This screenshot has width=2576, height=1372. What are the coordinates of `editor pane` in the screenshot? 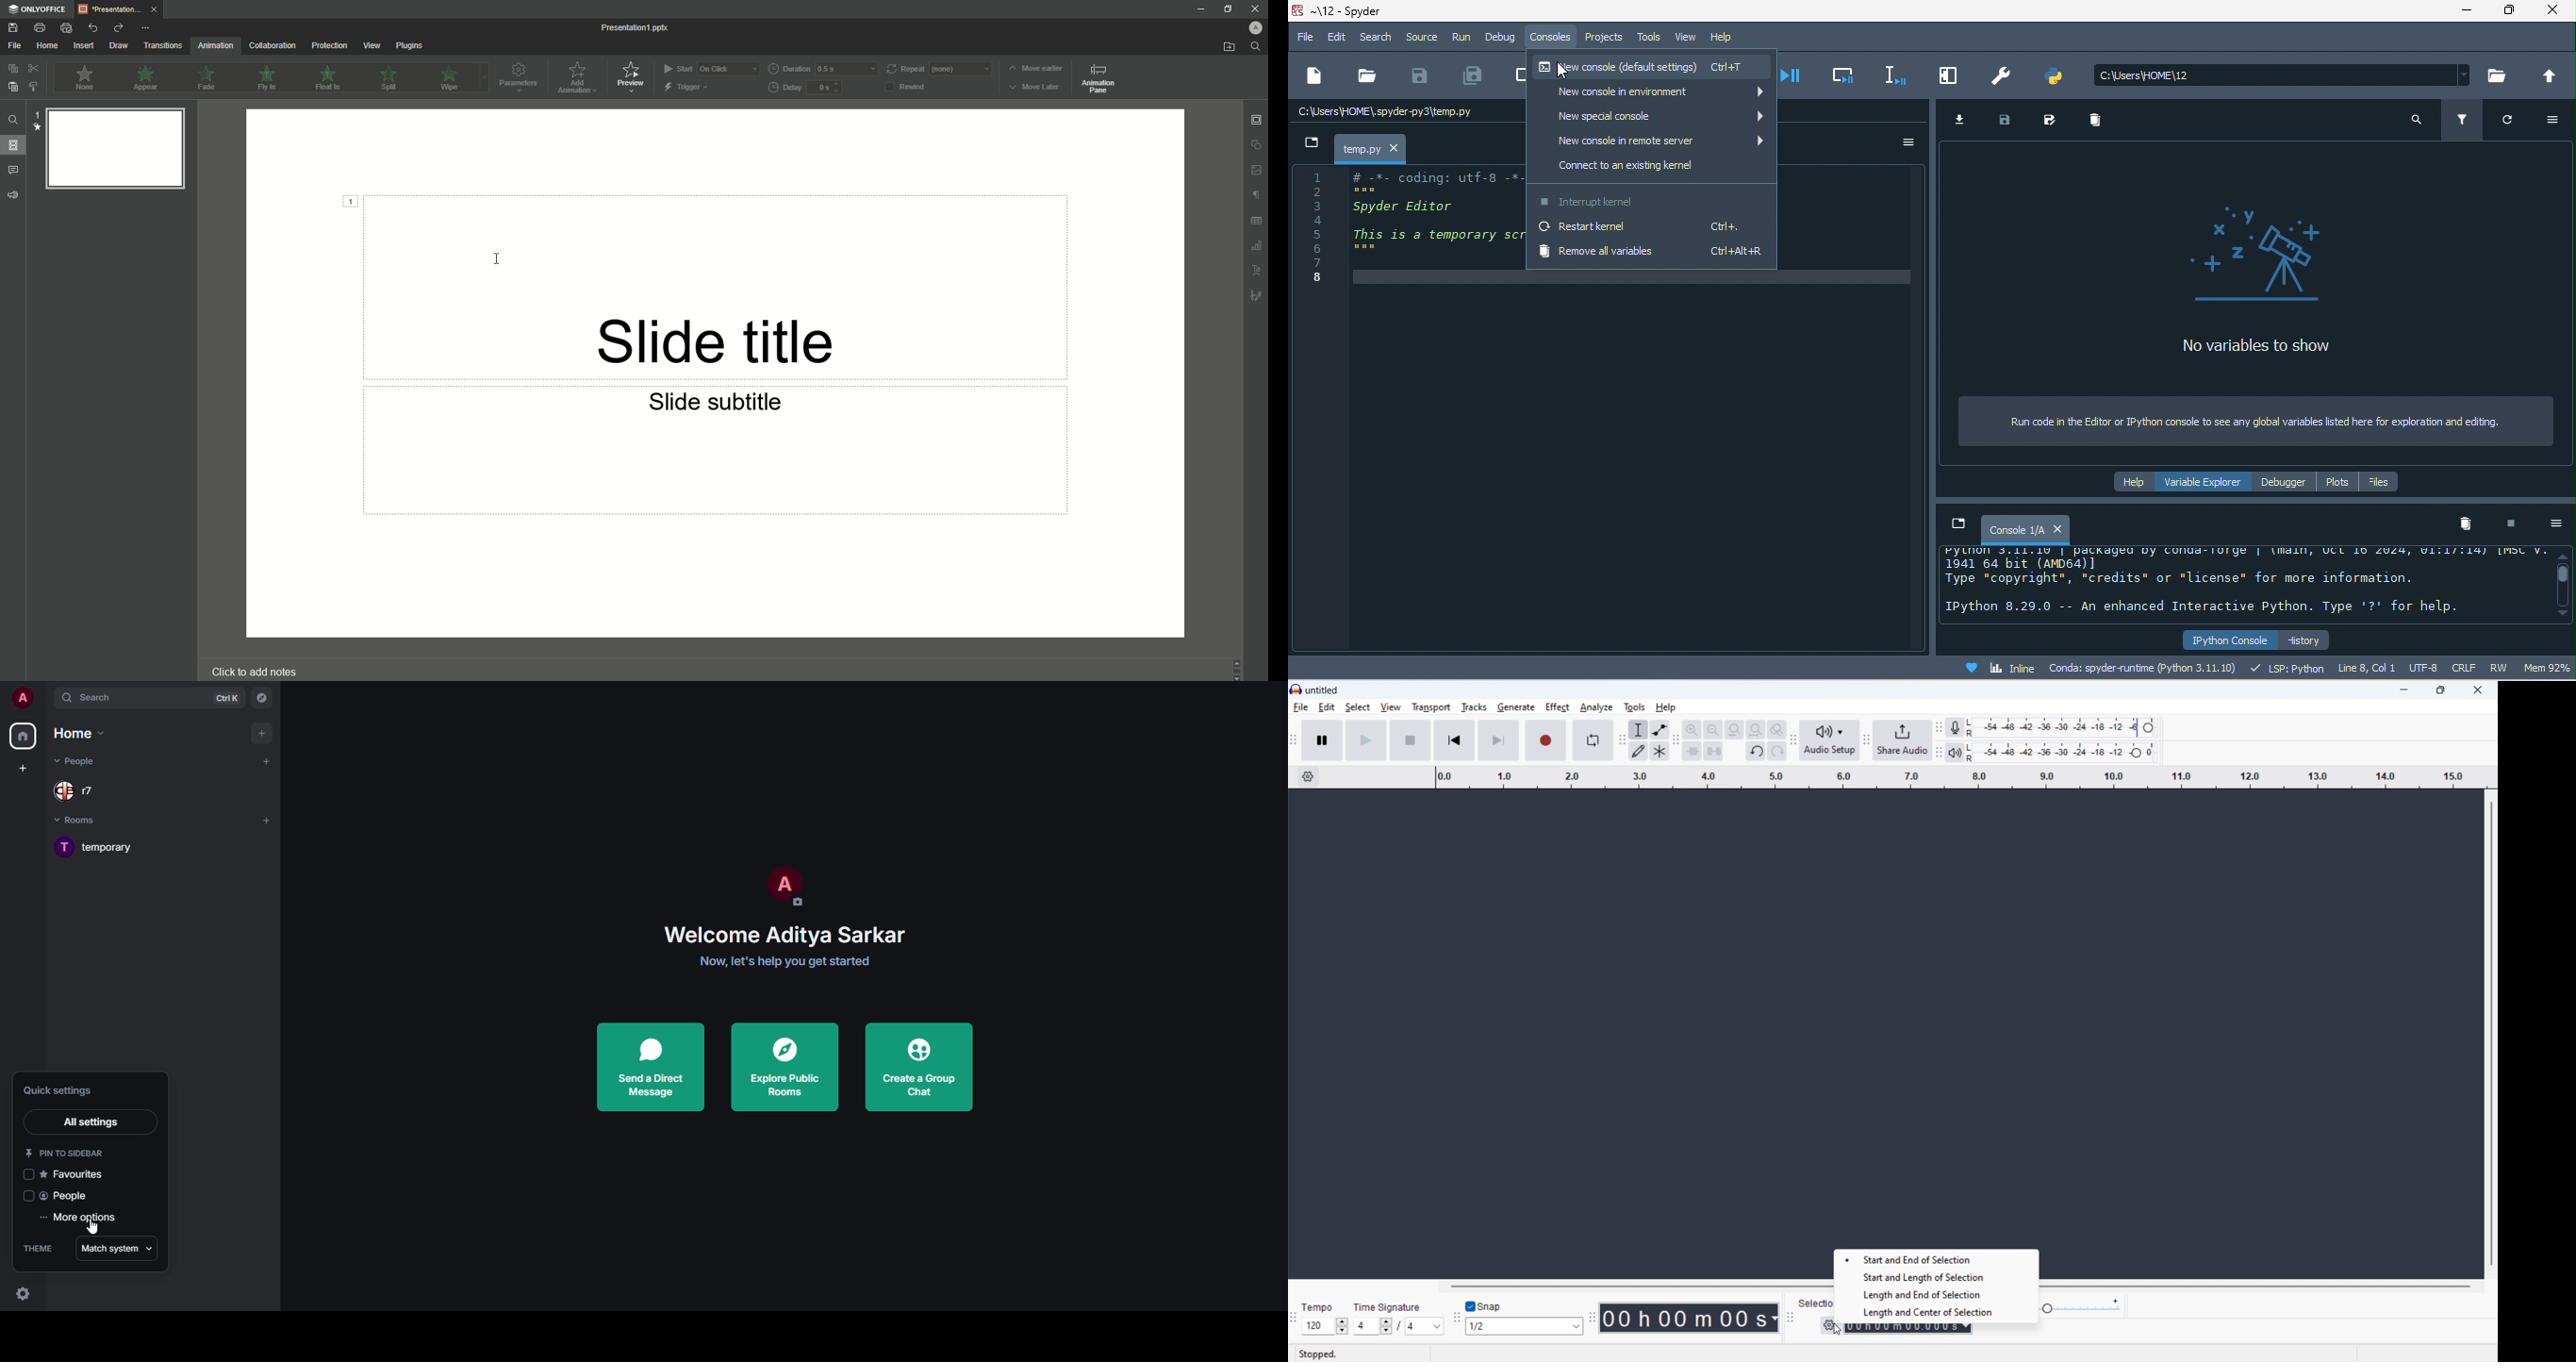 It's located at (1405, 227).